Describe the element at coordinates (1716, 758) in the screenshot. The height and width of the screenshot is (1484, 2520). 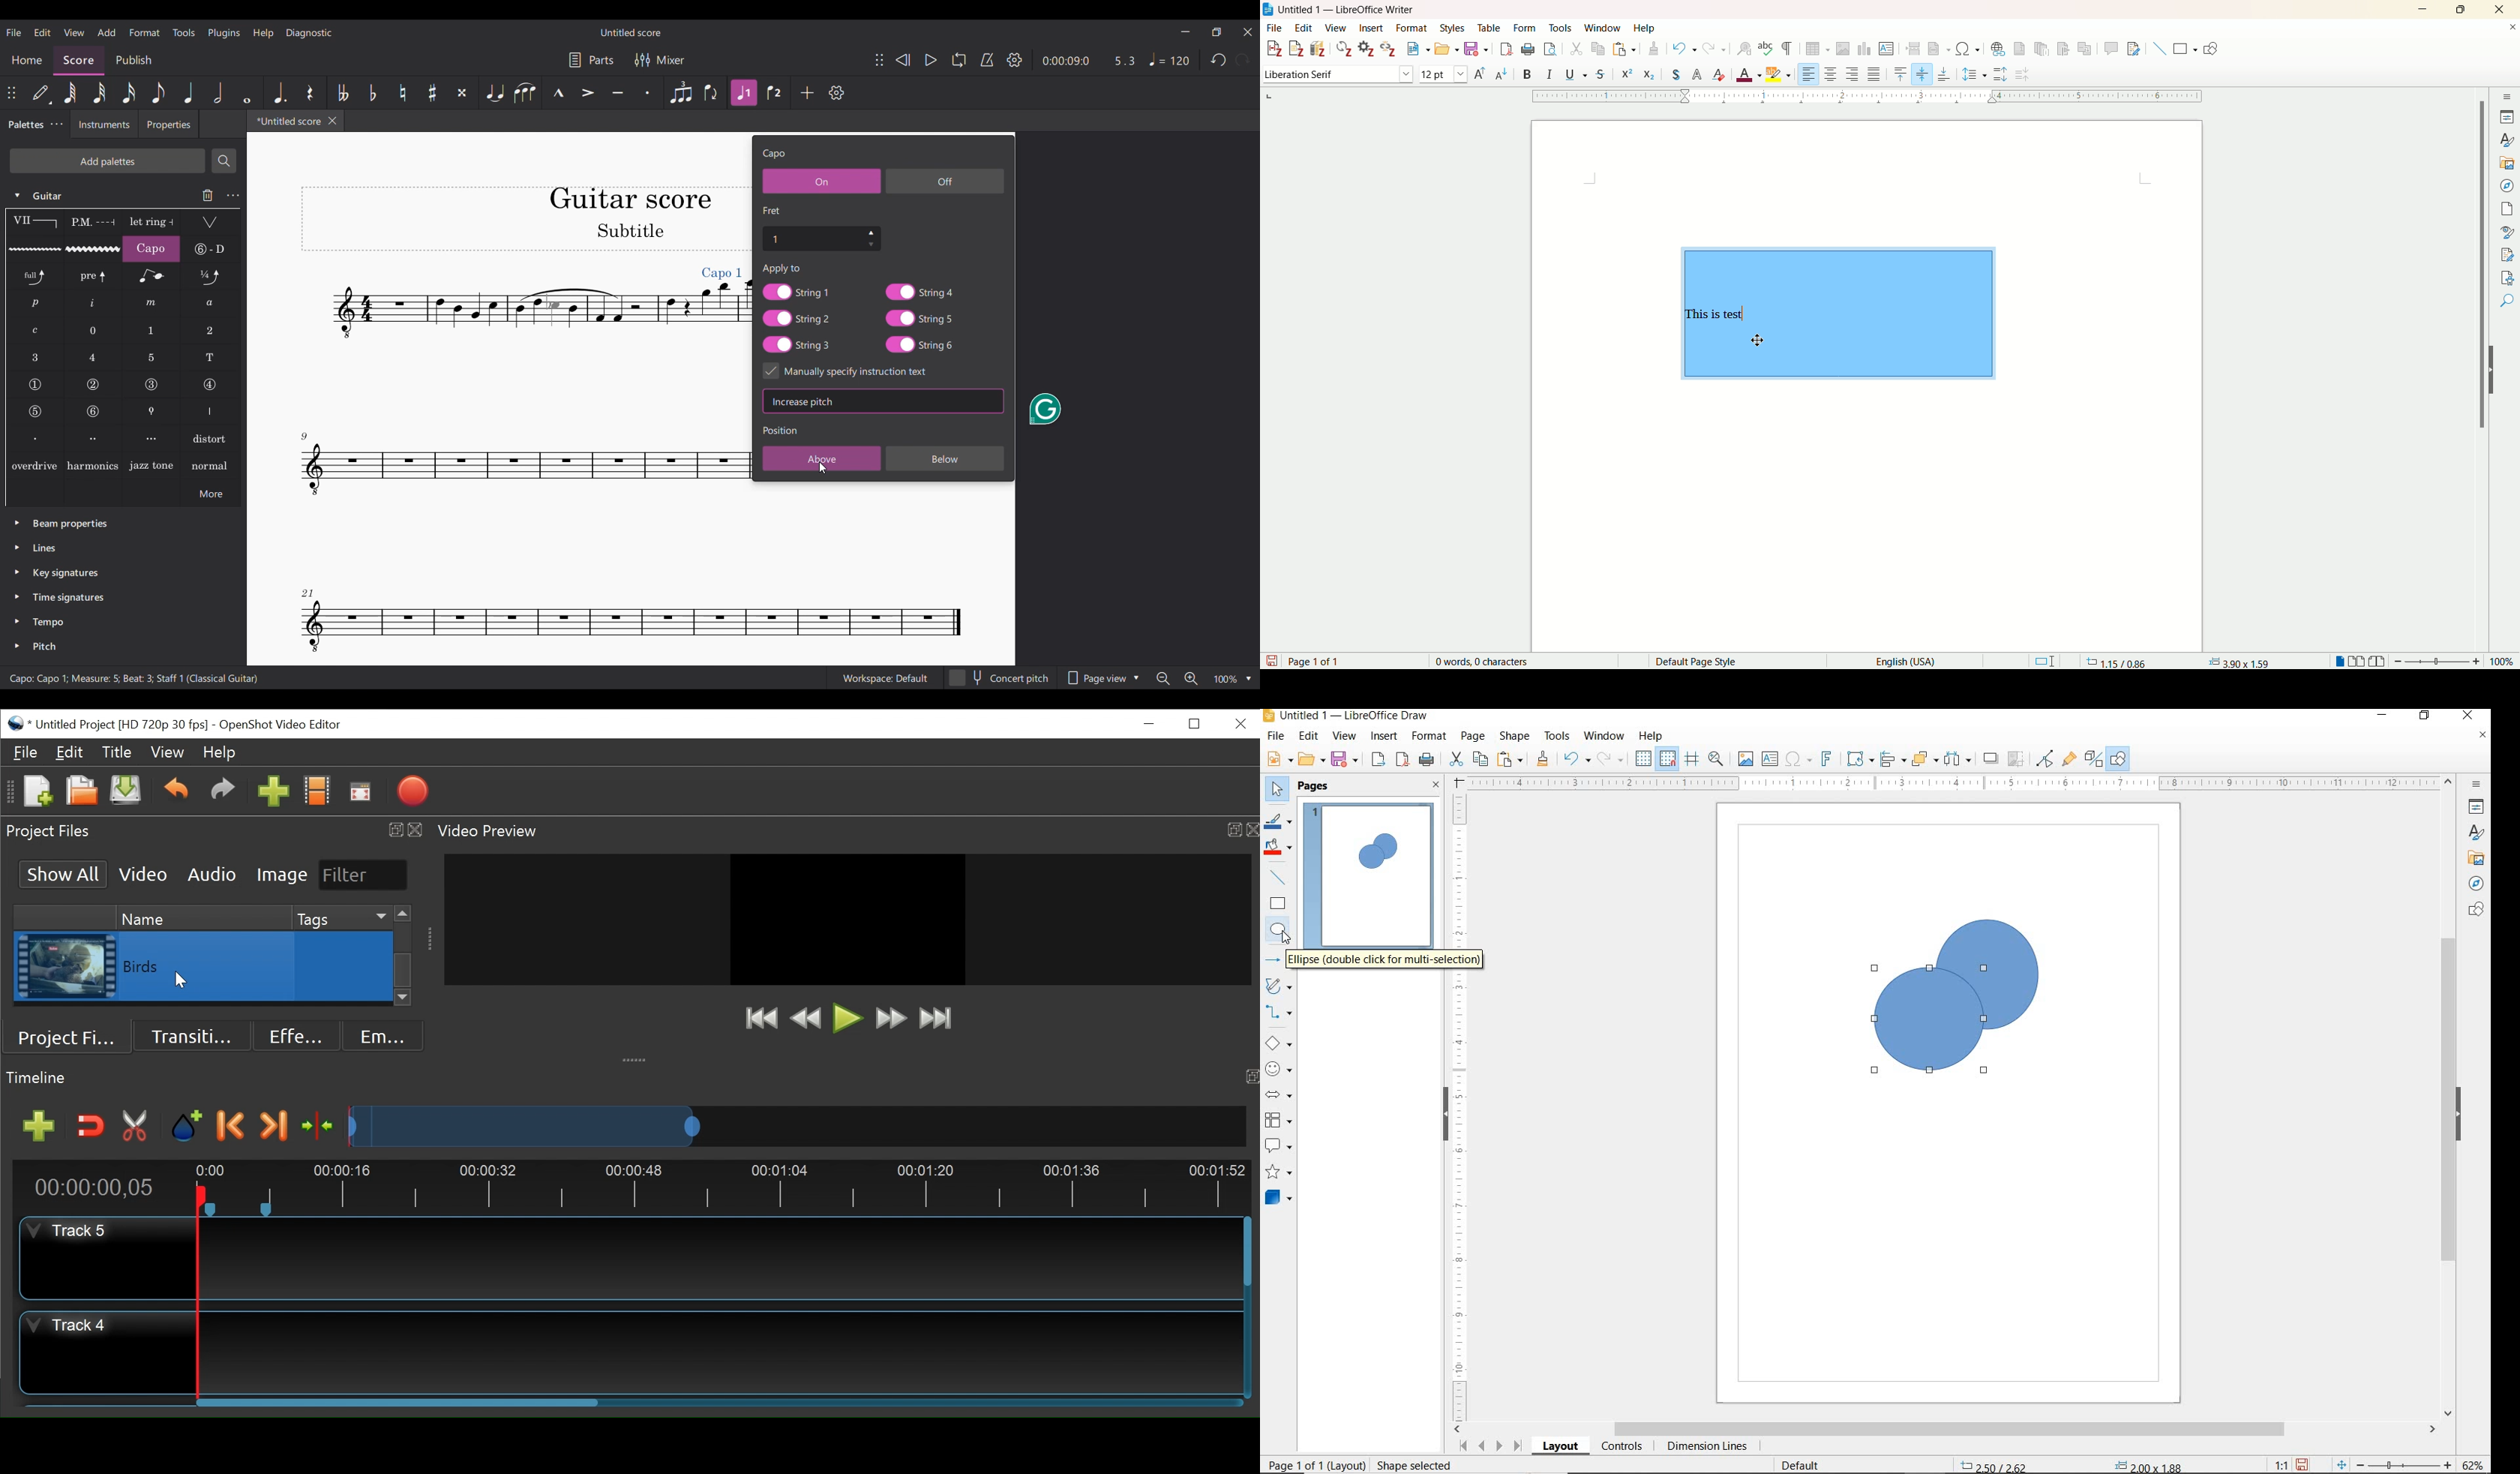
I see `ZOOM & PAN` at that location.